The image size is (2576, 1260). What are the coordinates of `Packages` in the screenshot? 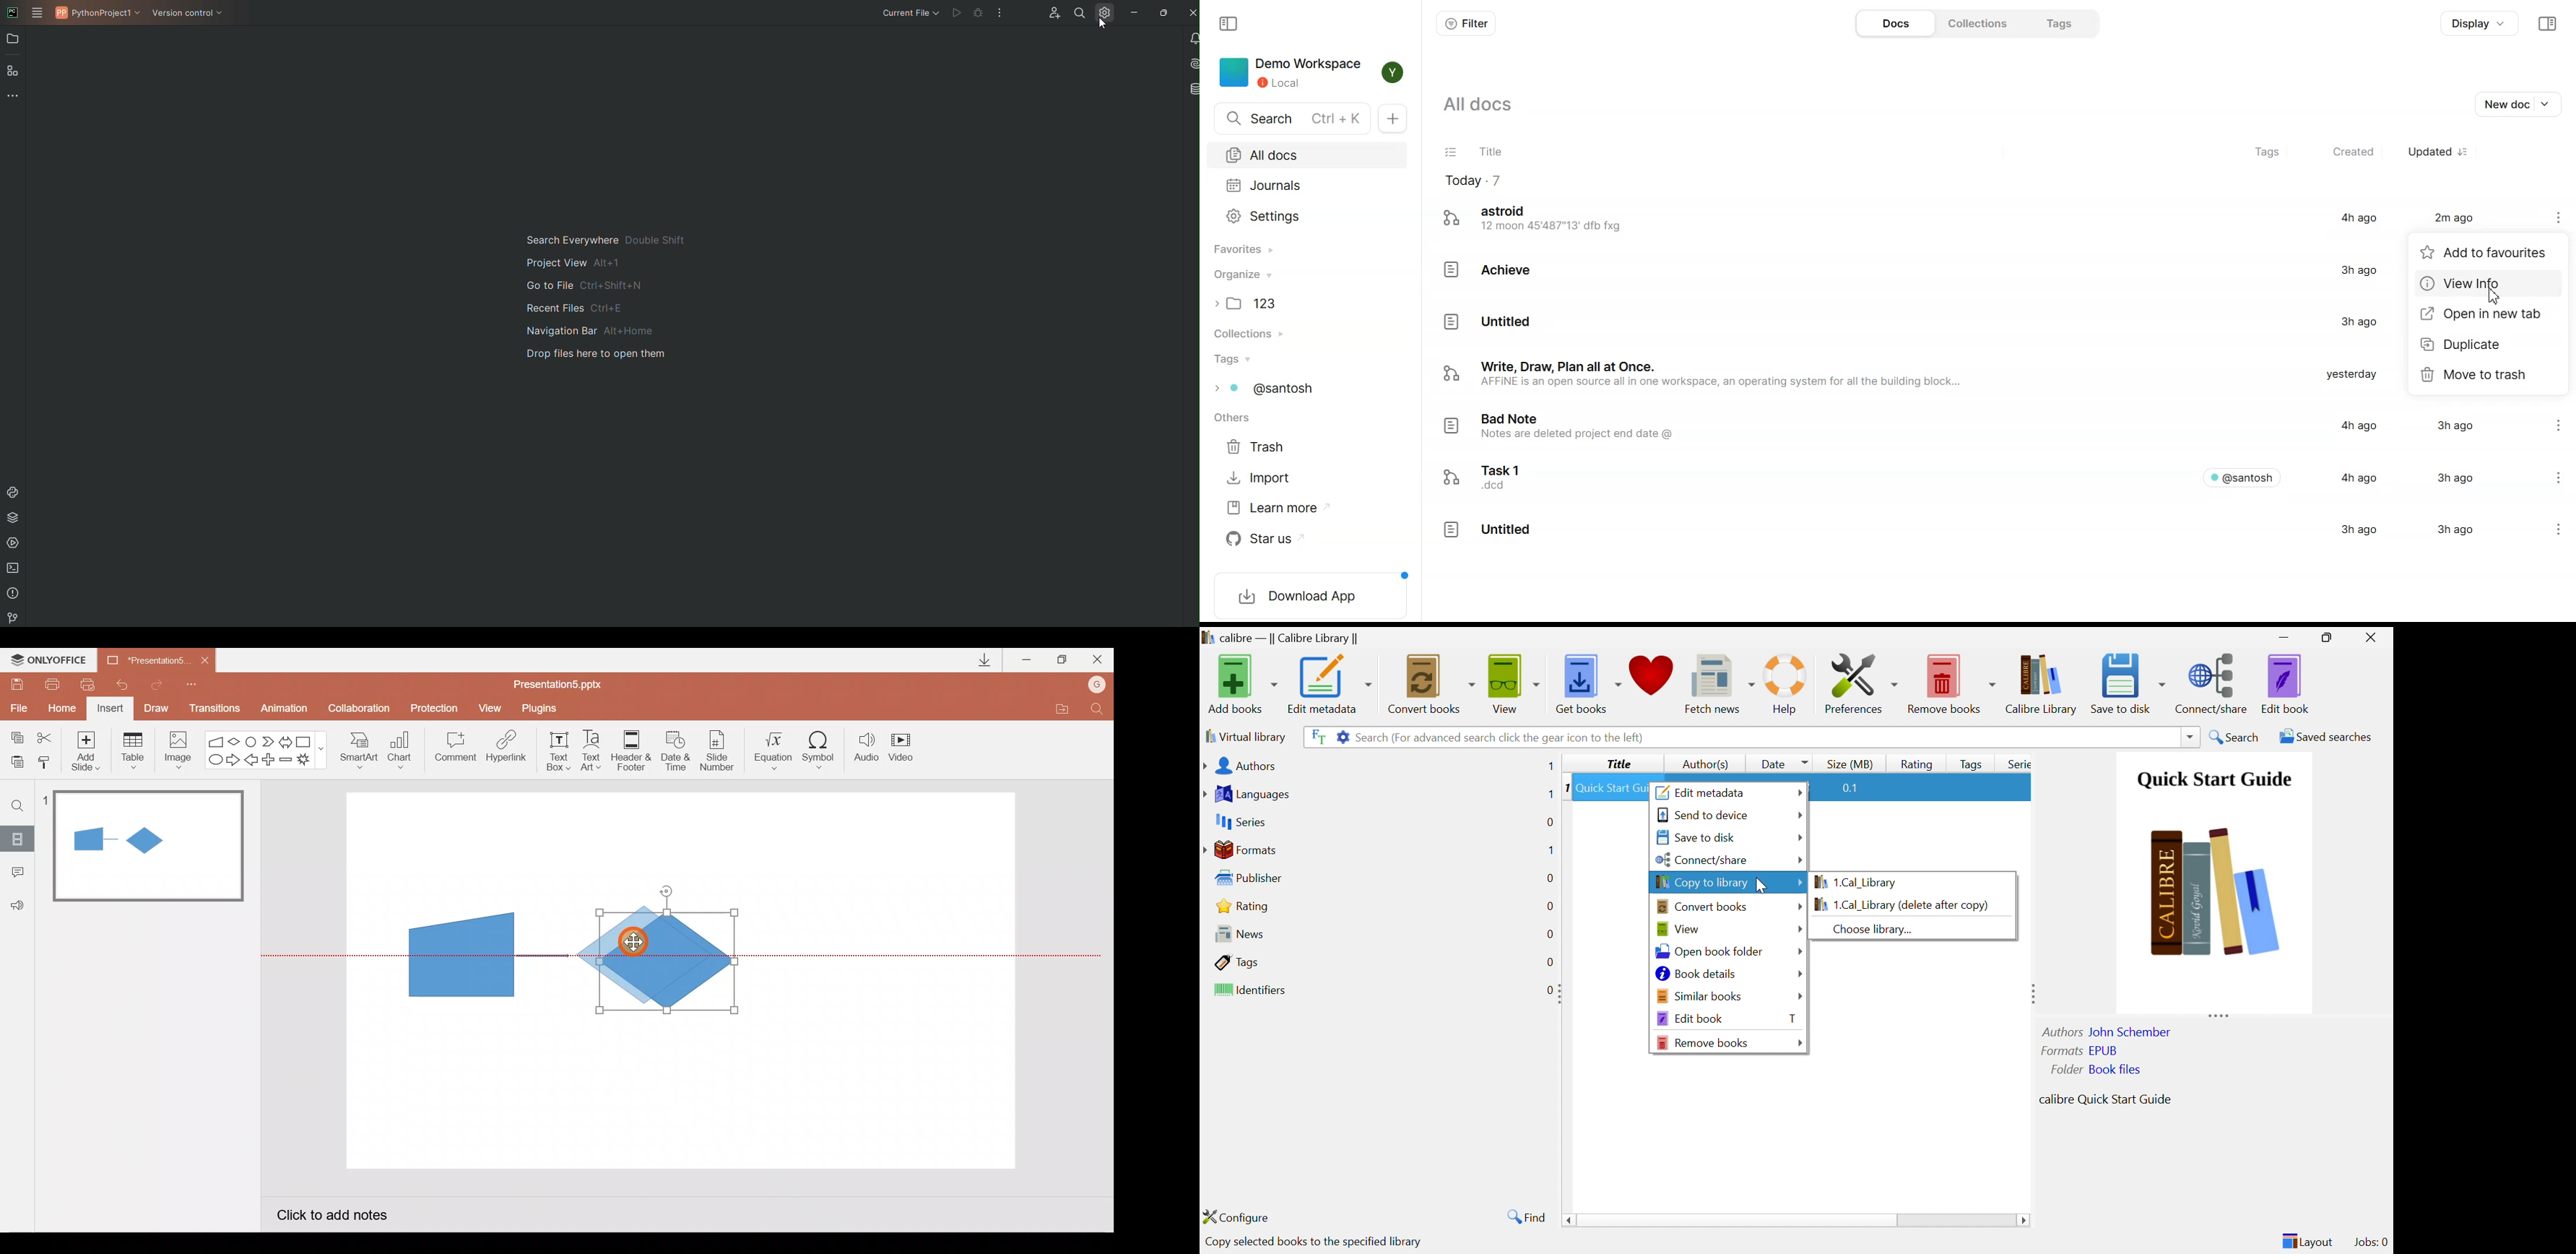 It's located at (12, 519).